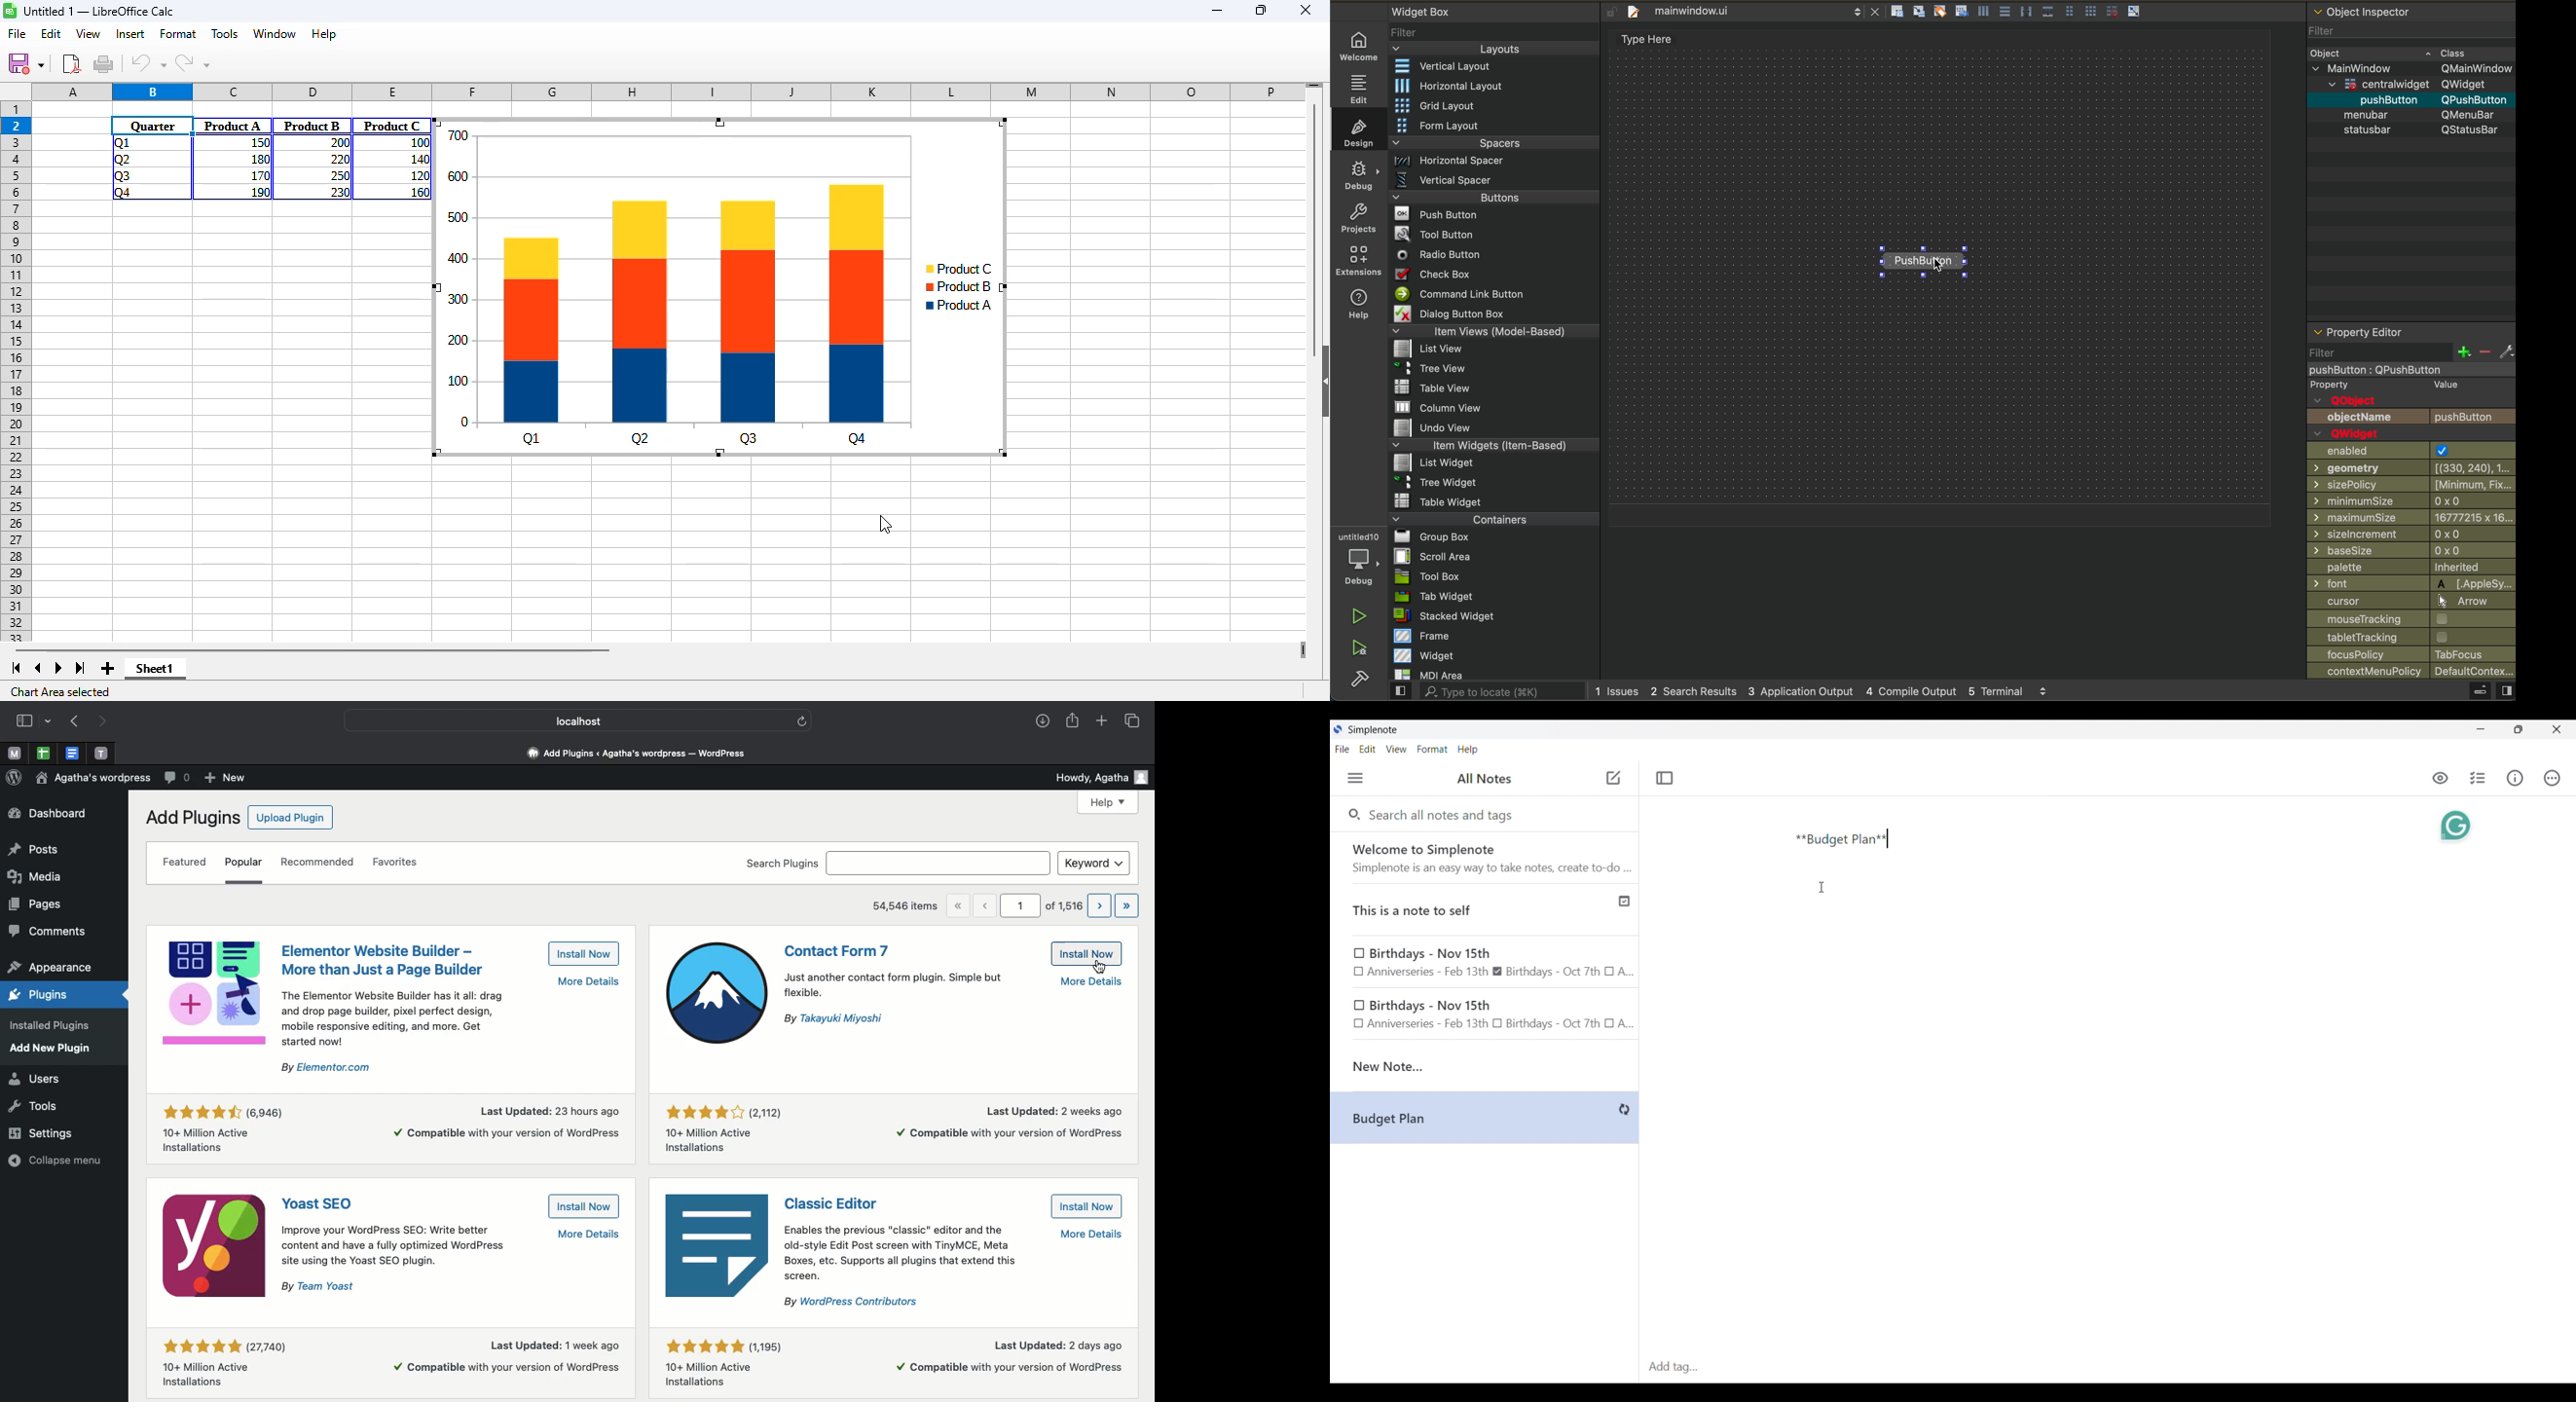 This screenshot has height=1428, width=2576. Describe the element at coordinates (907, 908) in the screenshot. I see `54,546 items` at that location.